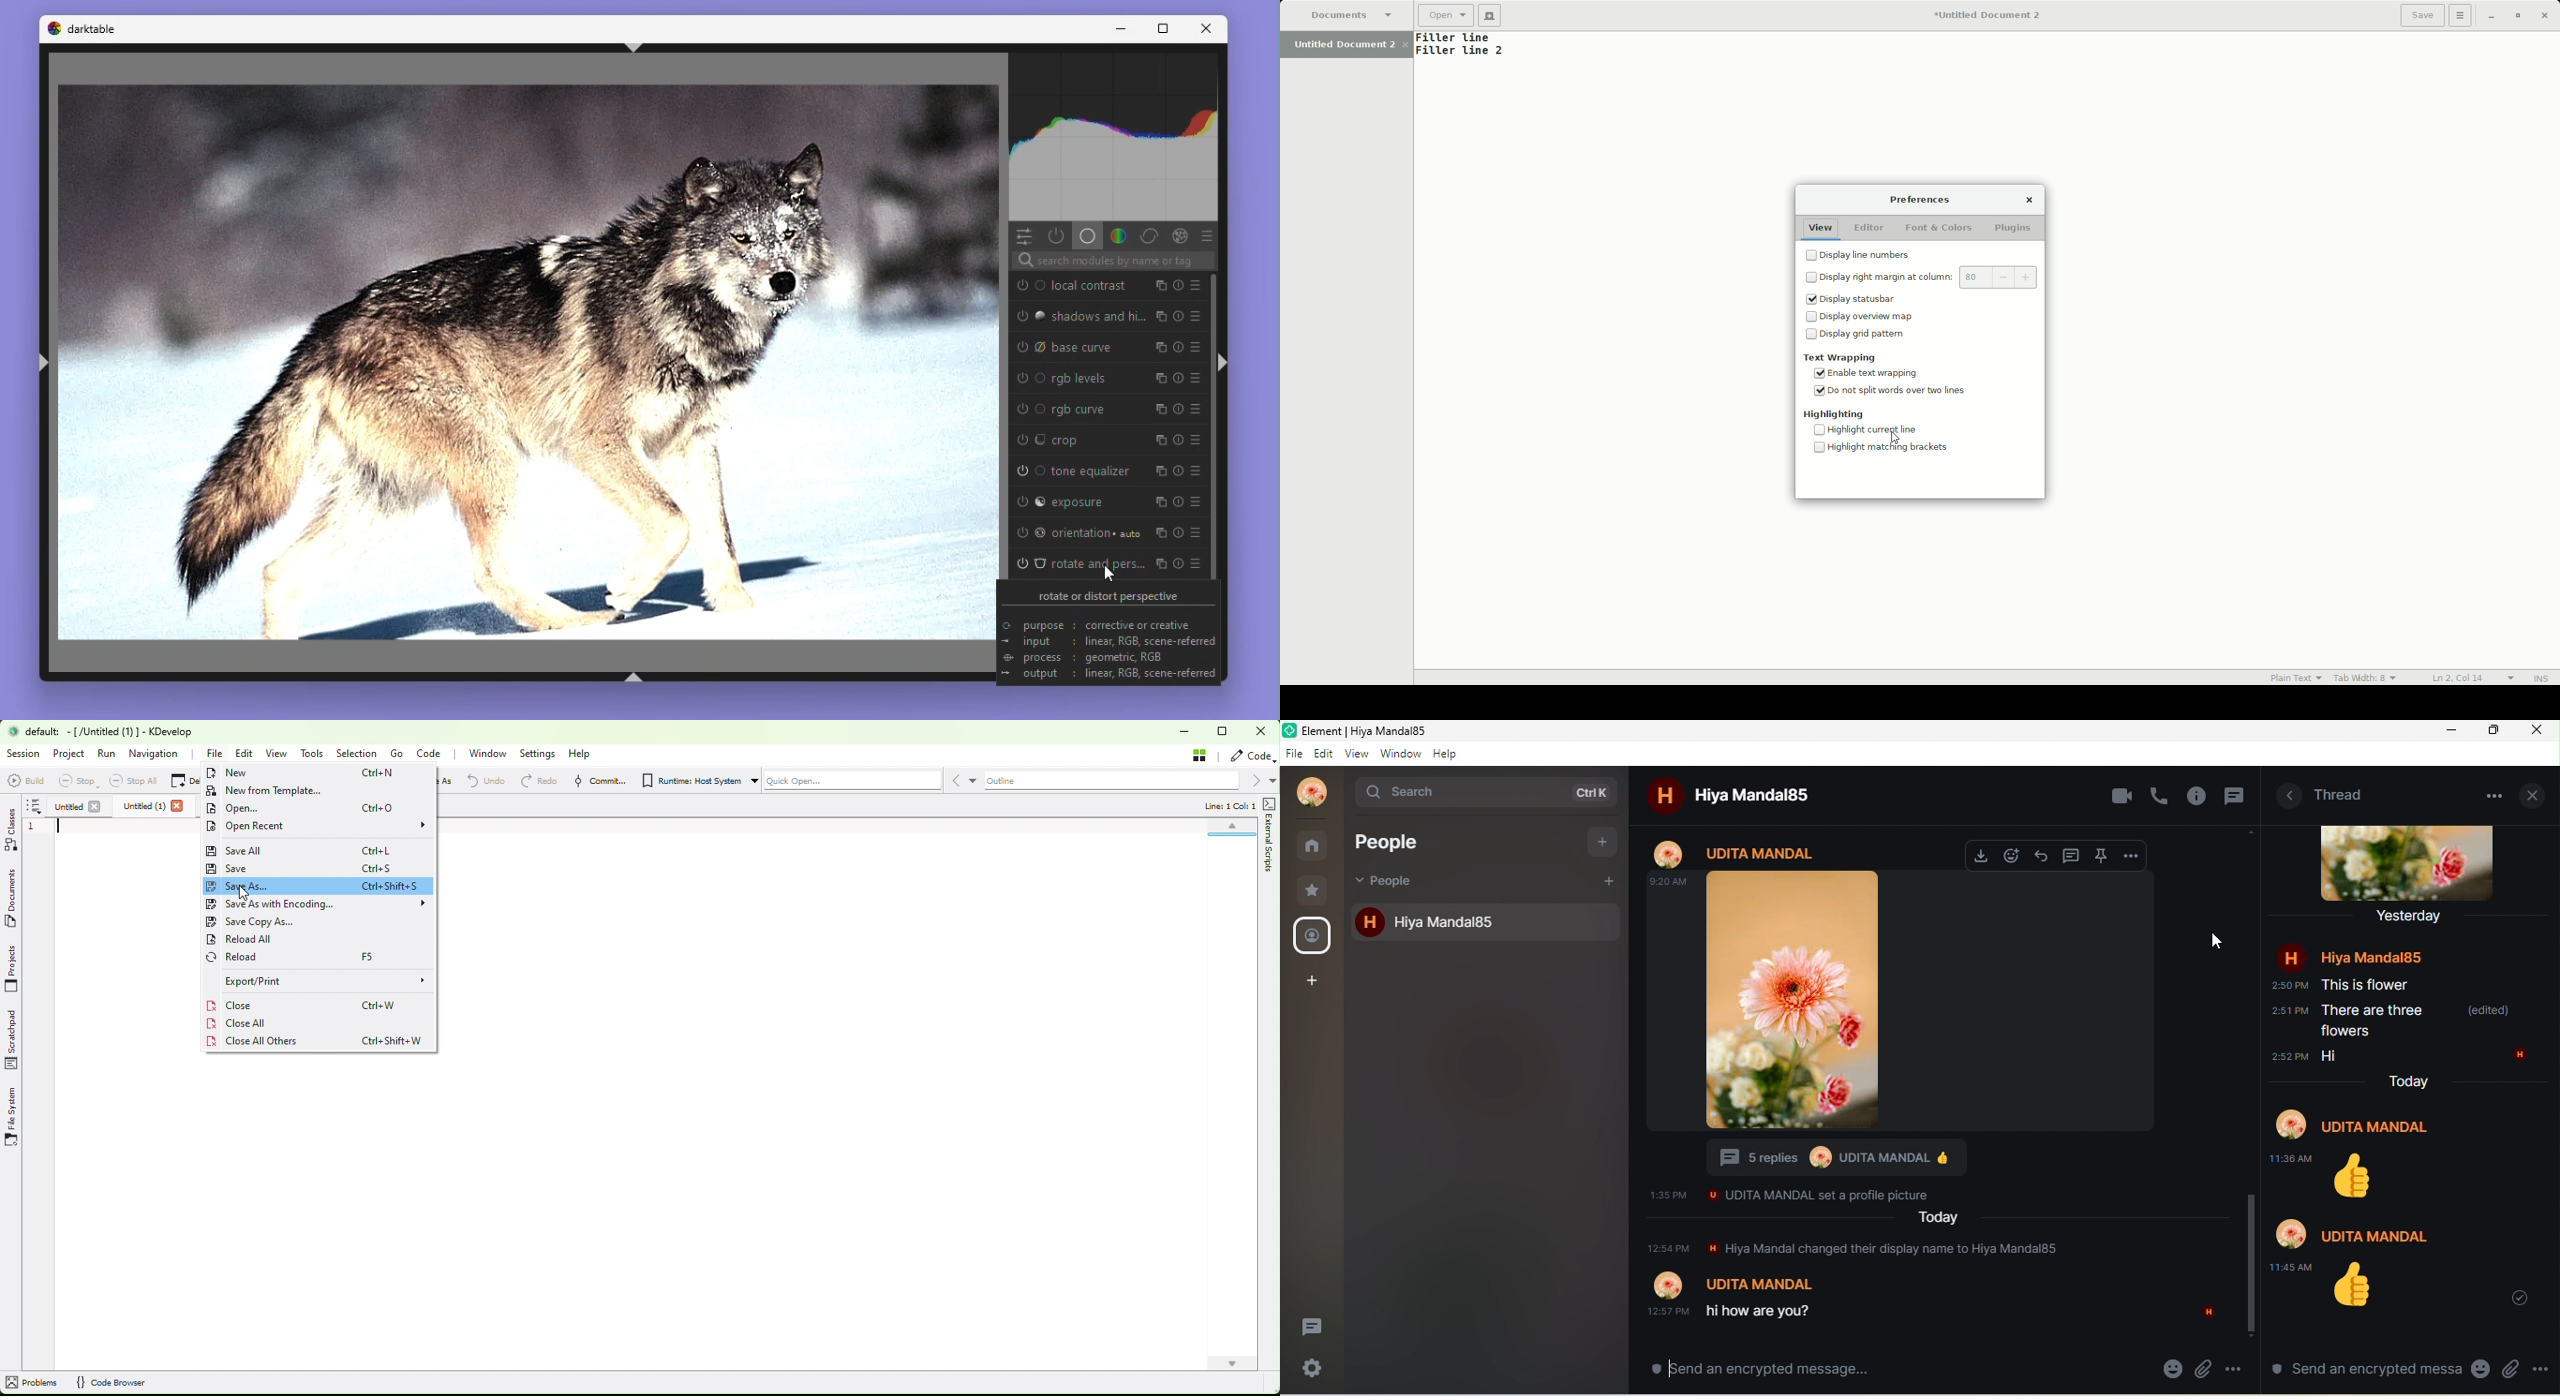  I want to click on minimize, so click(2447, 732).